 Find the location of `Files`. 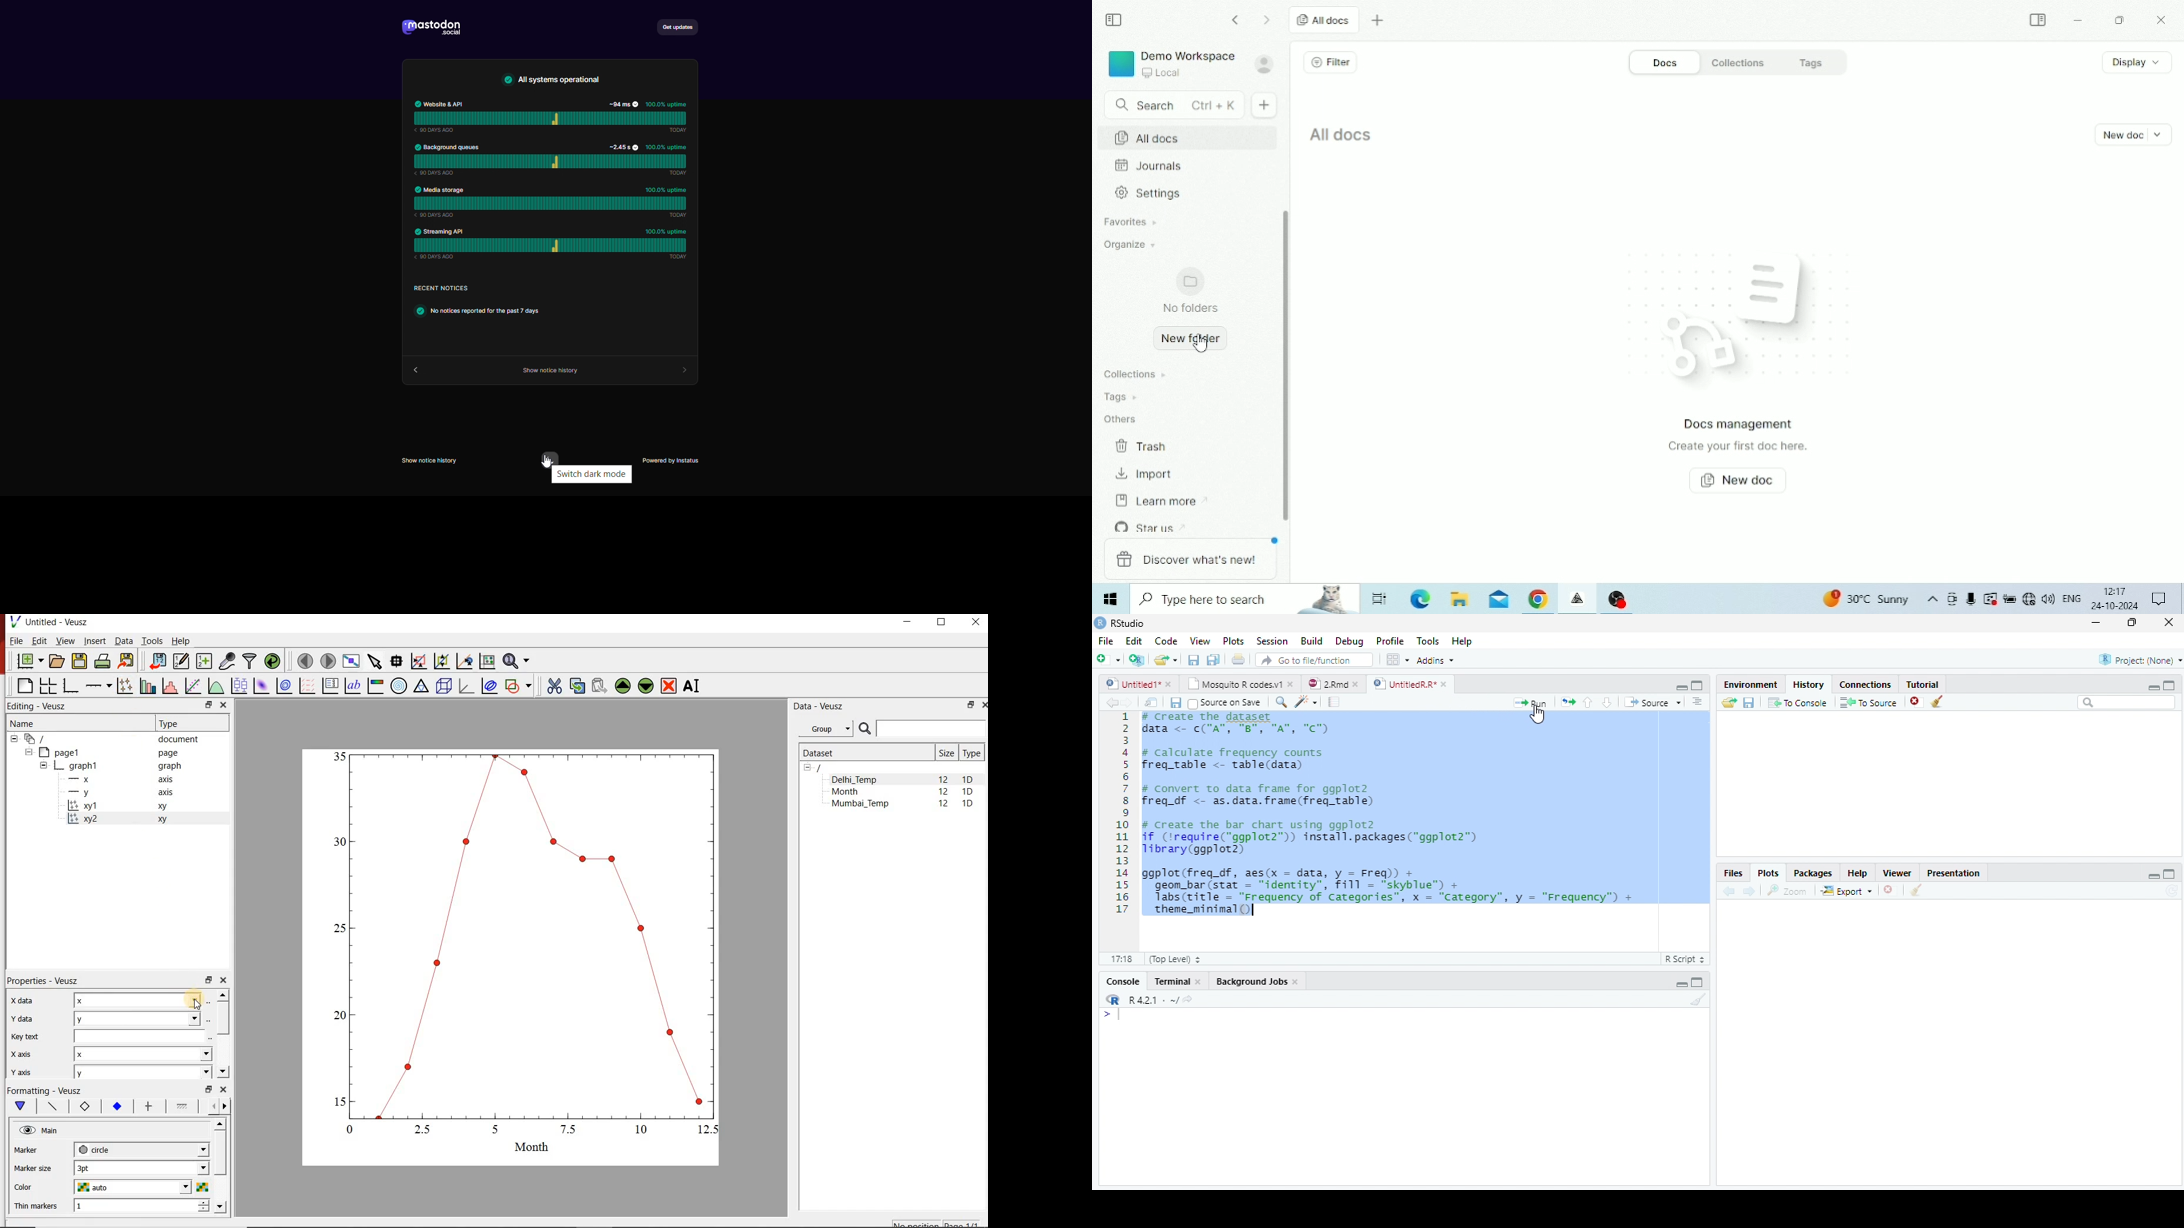

Files is located at coordinates (1735, 873).